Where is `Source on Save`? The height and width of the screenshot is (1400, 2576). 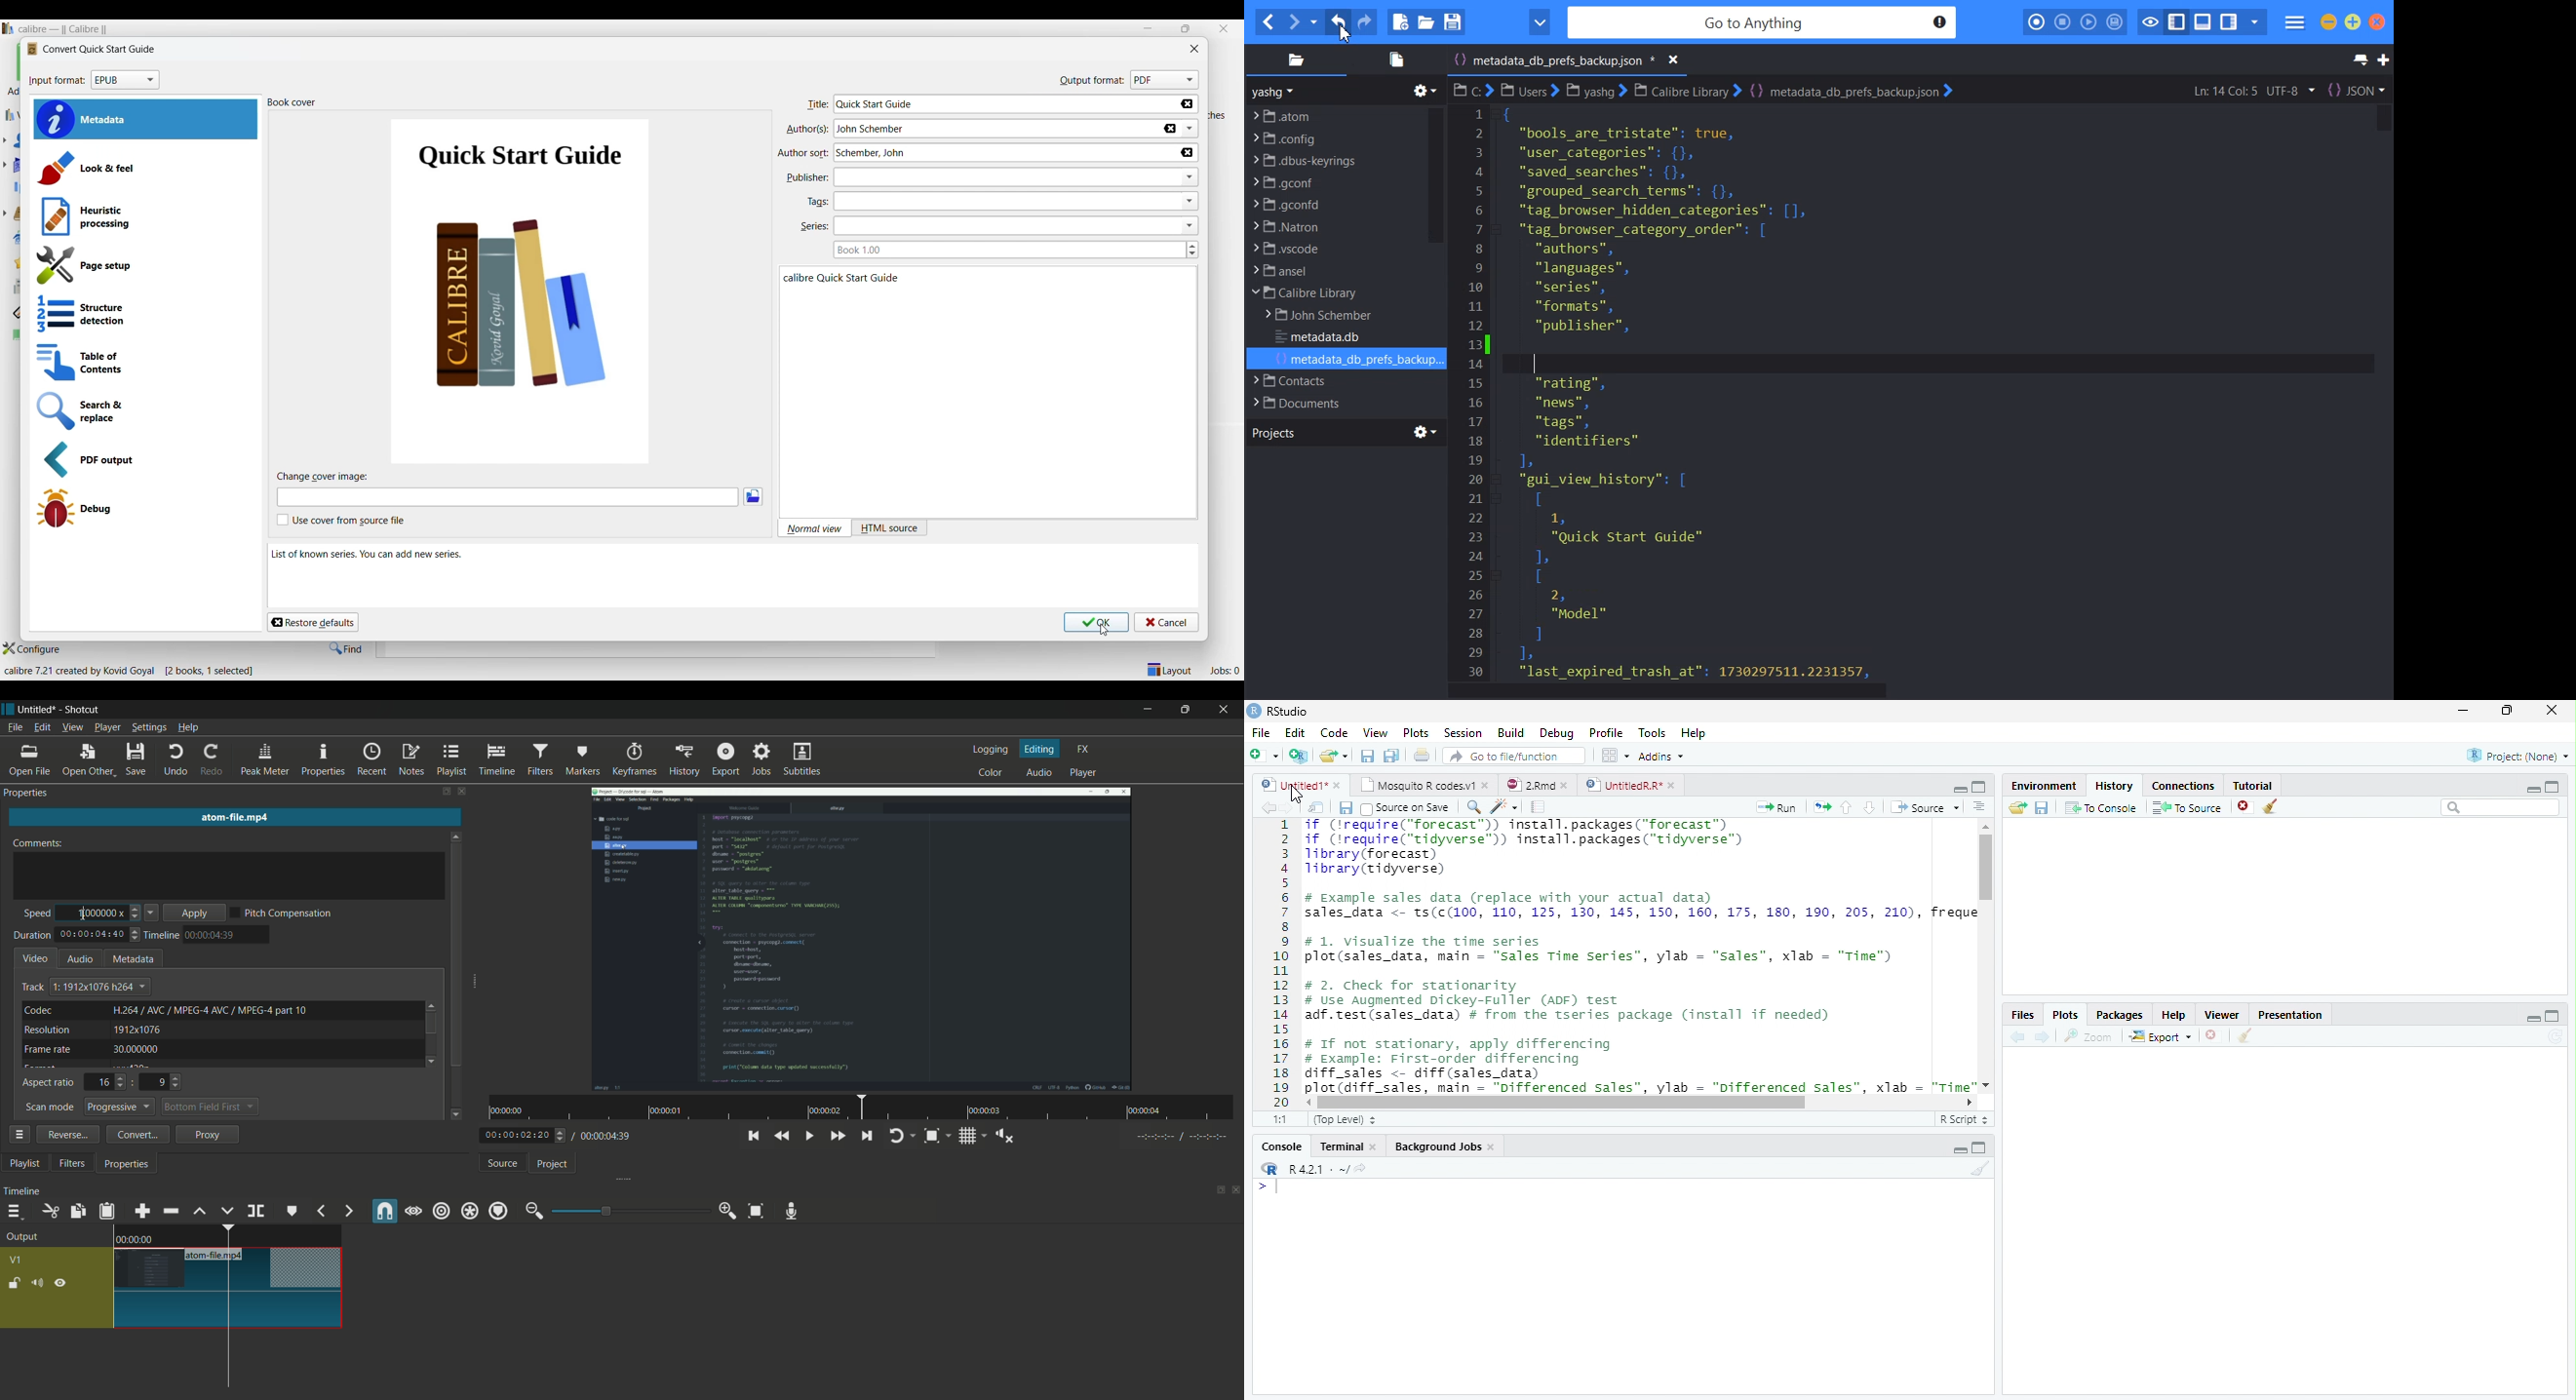 Source on Save is located at coordinates (1405, 808).